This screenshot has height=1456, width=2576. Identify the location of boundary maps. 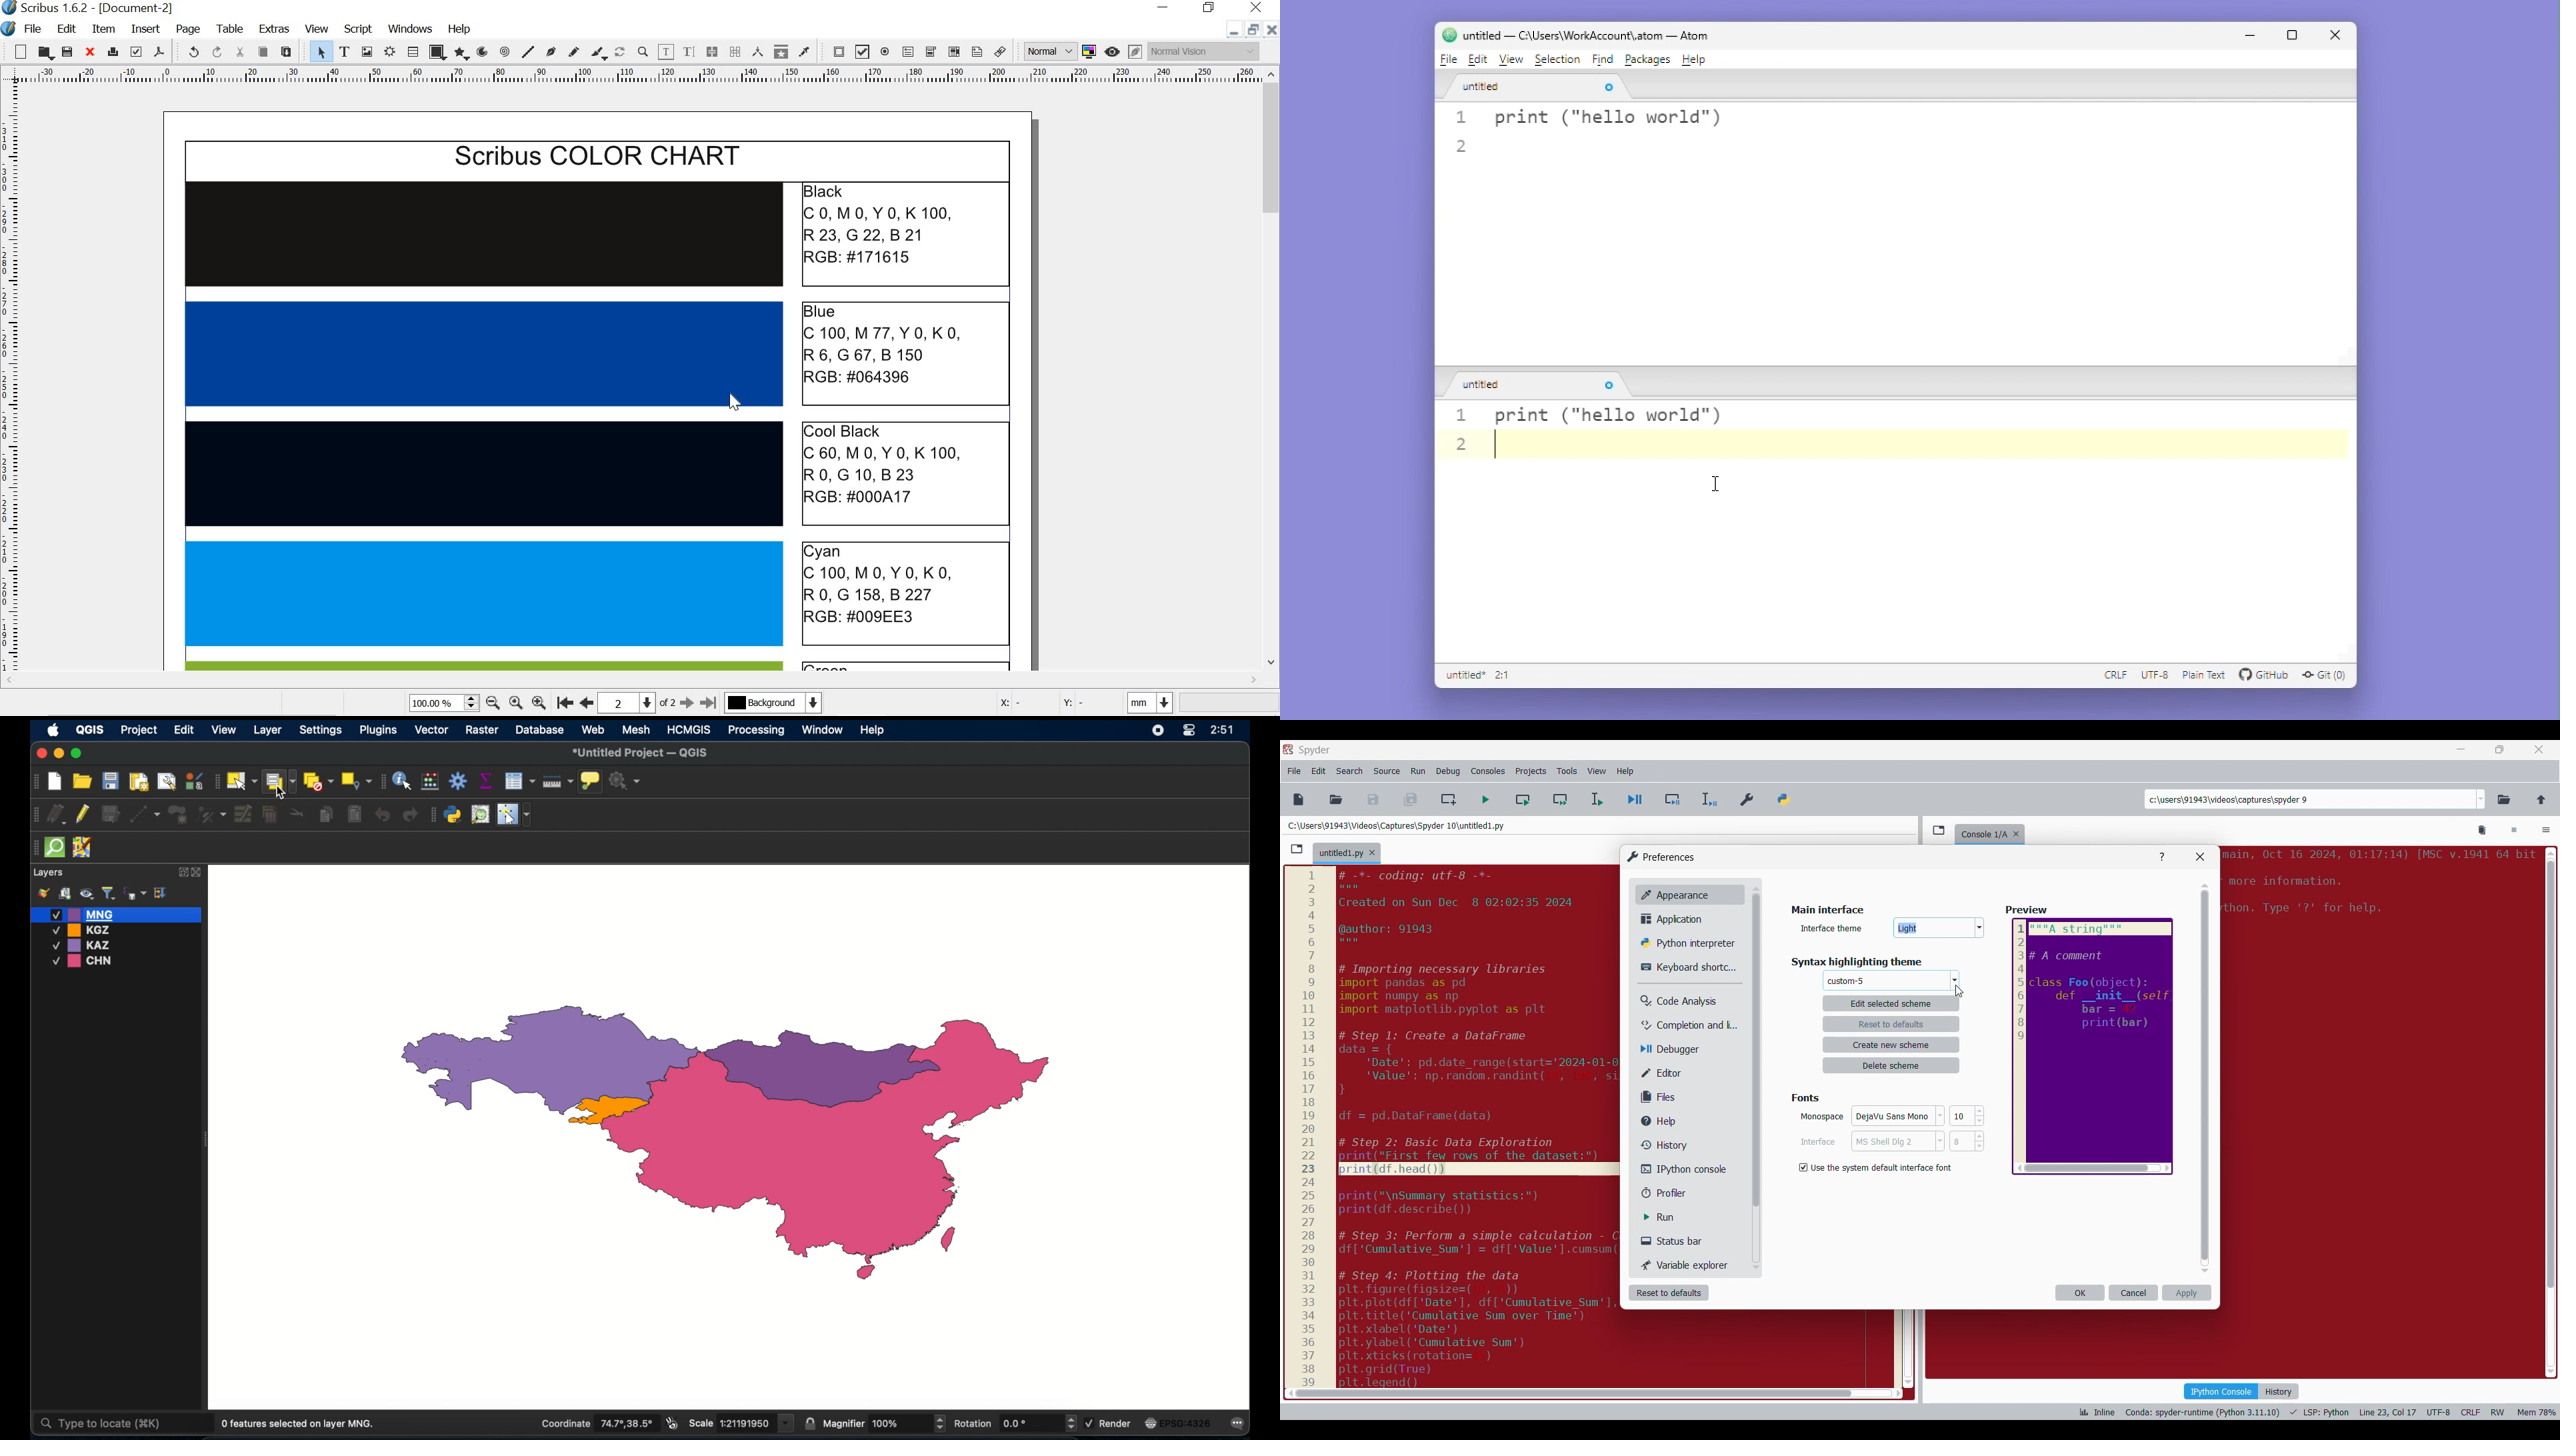
(728, 1143).